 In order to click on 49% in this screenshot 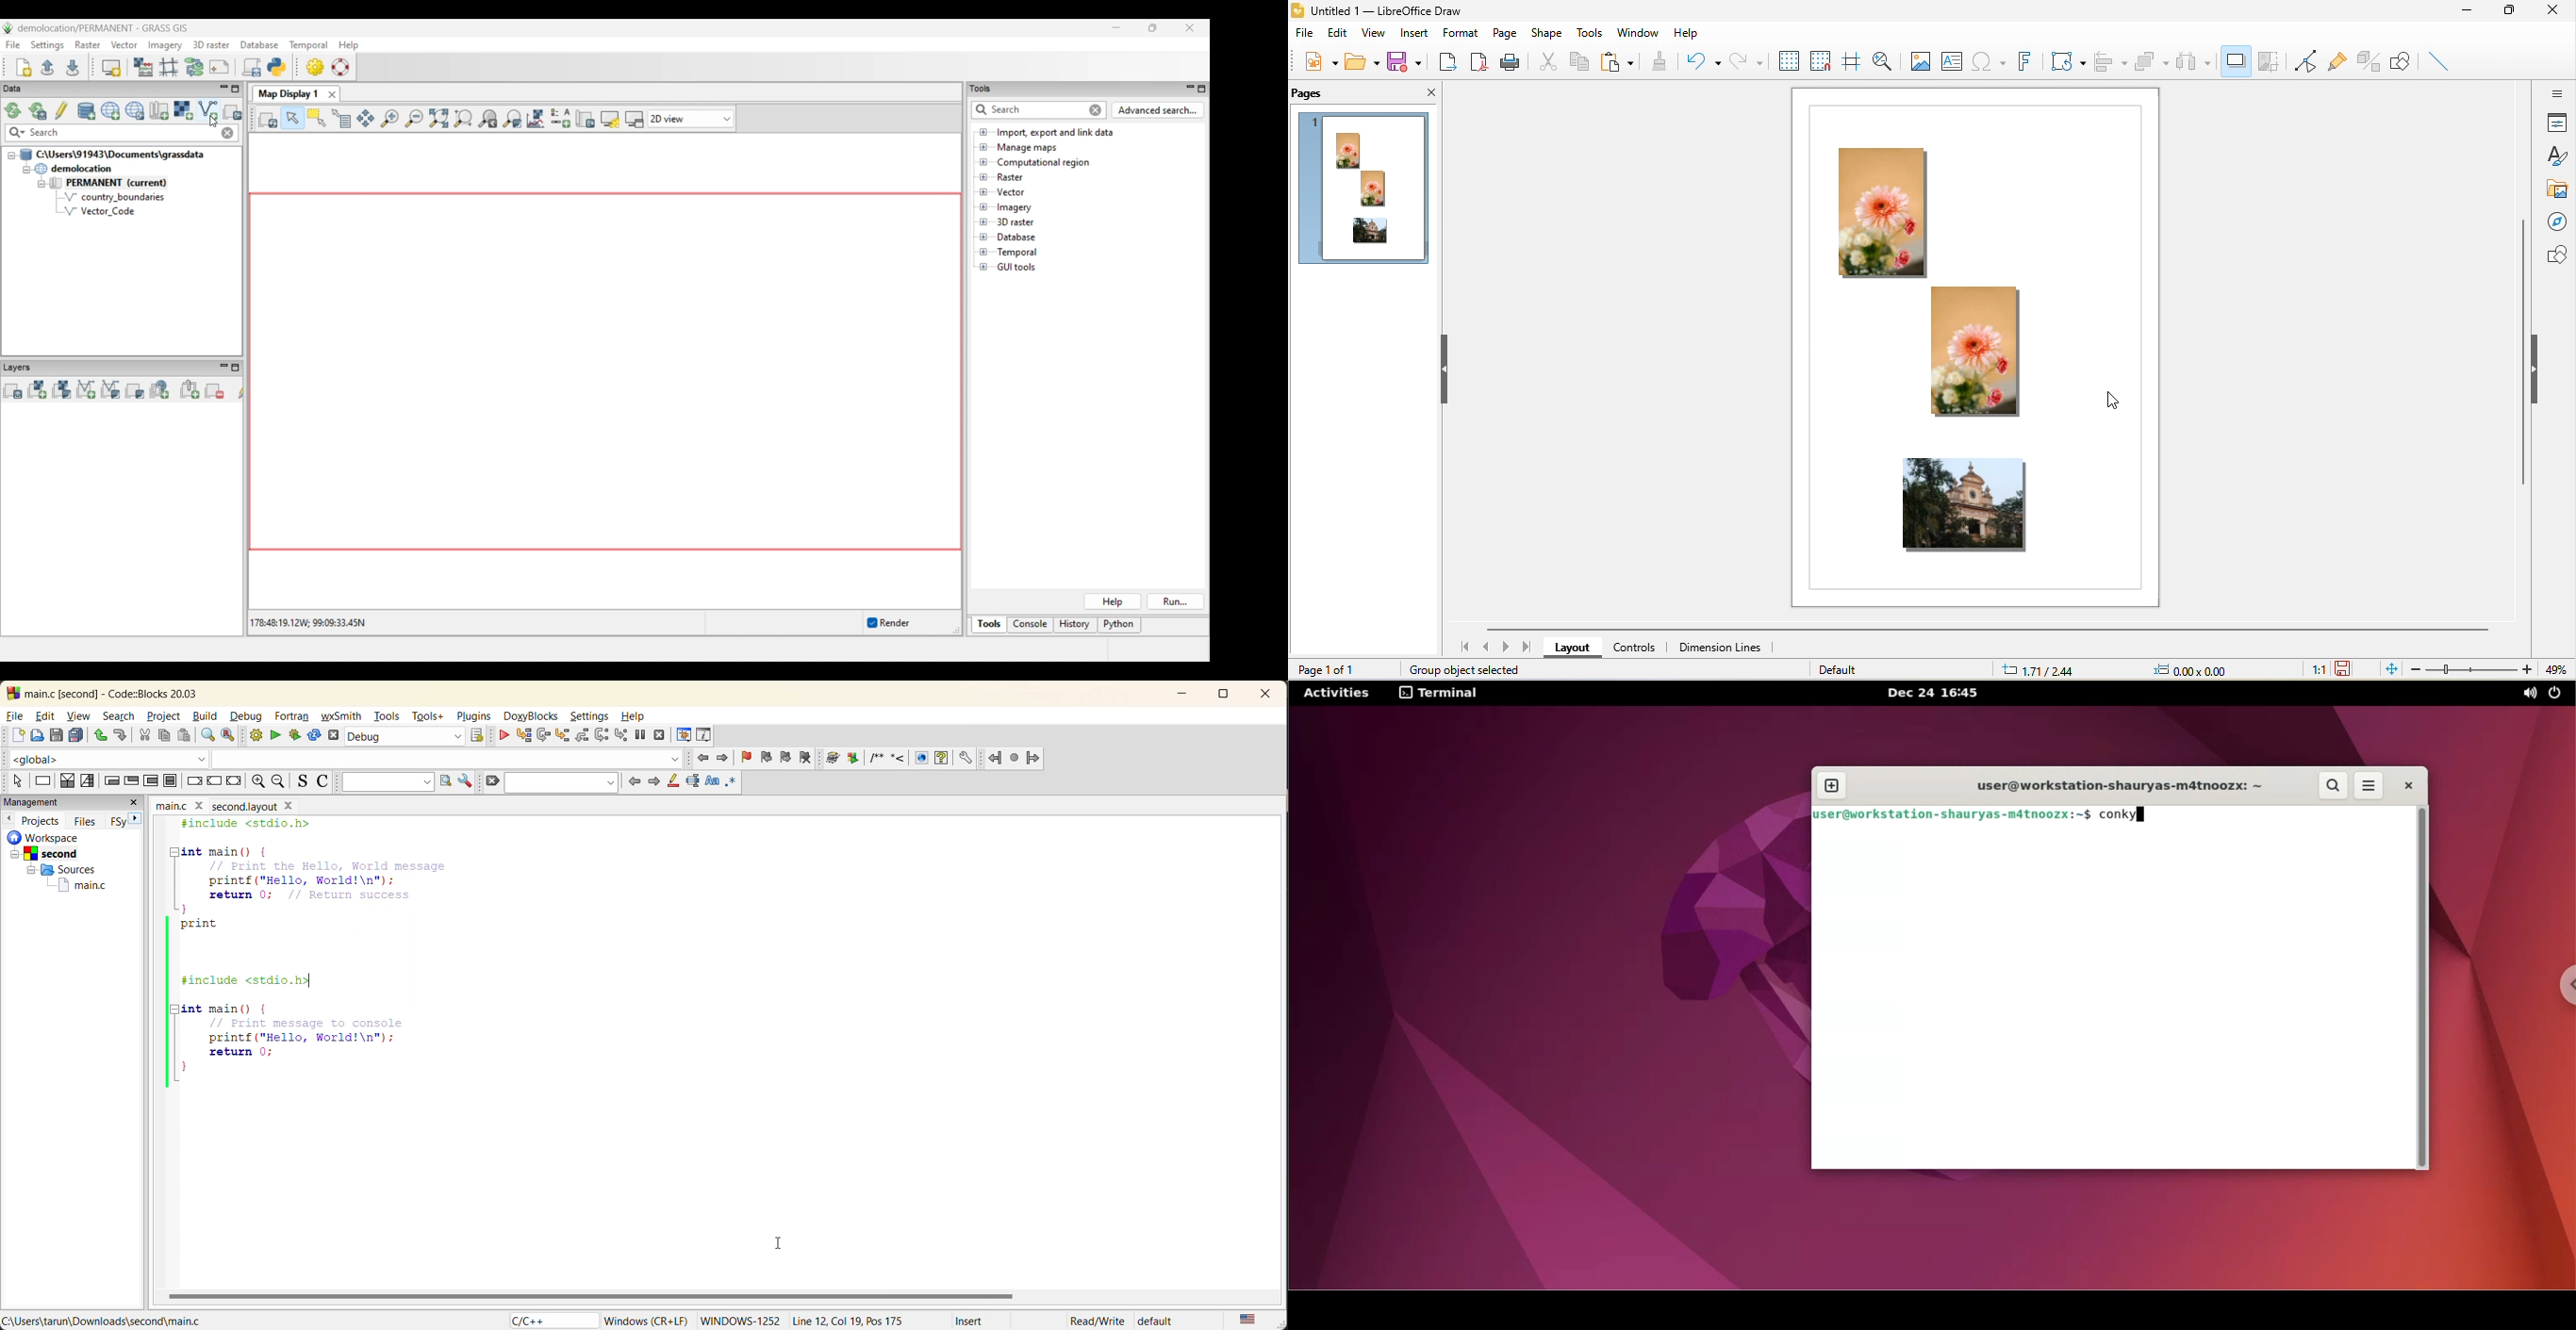, I will do `click(2553, 670)`.